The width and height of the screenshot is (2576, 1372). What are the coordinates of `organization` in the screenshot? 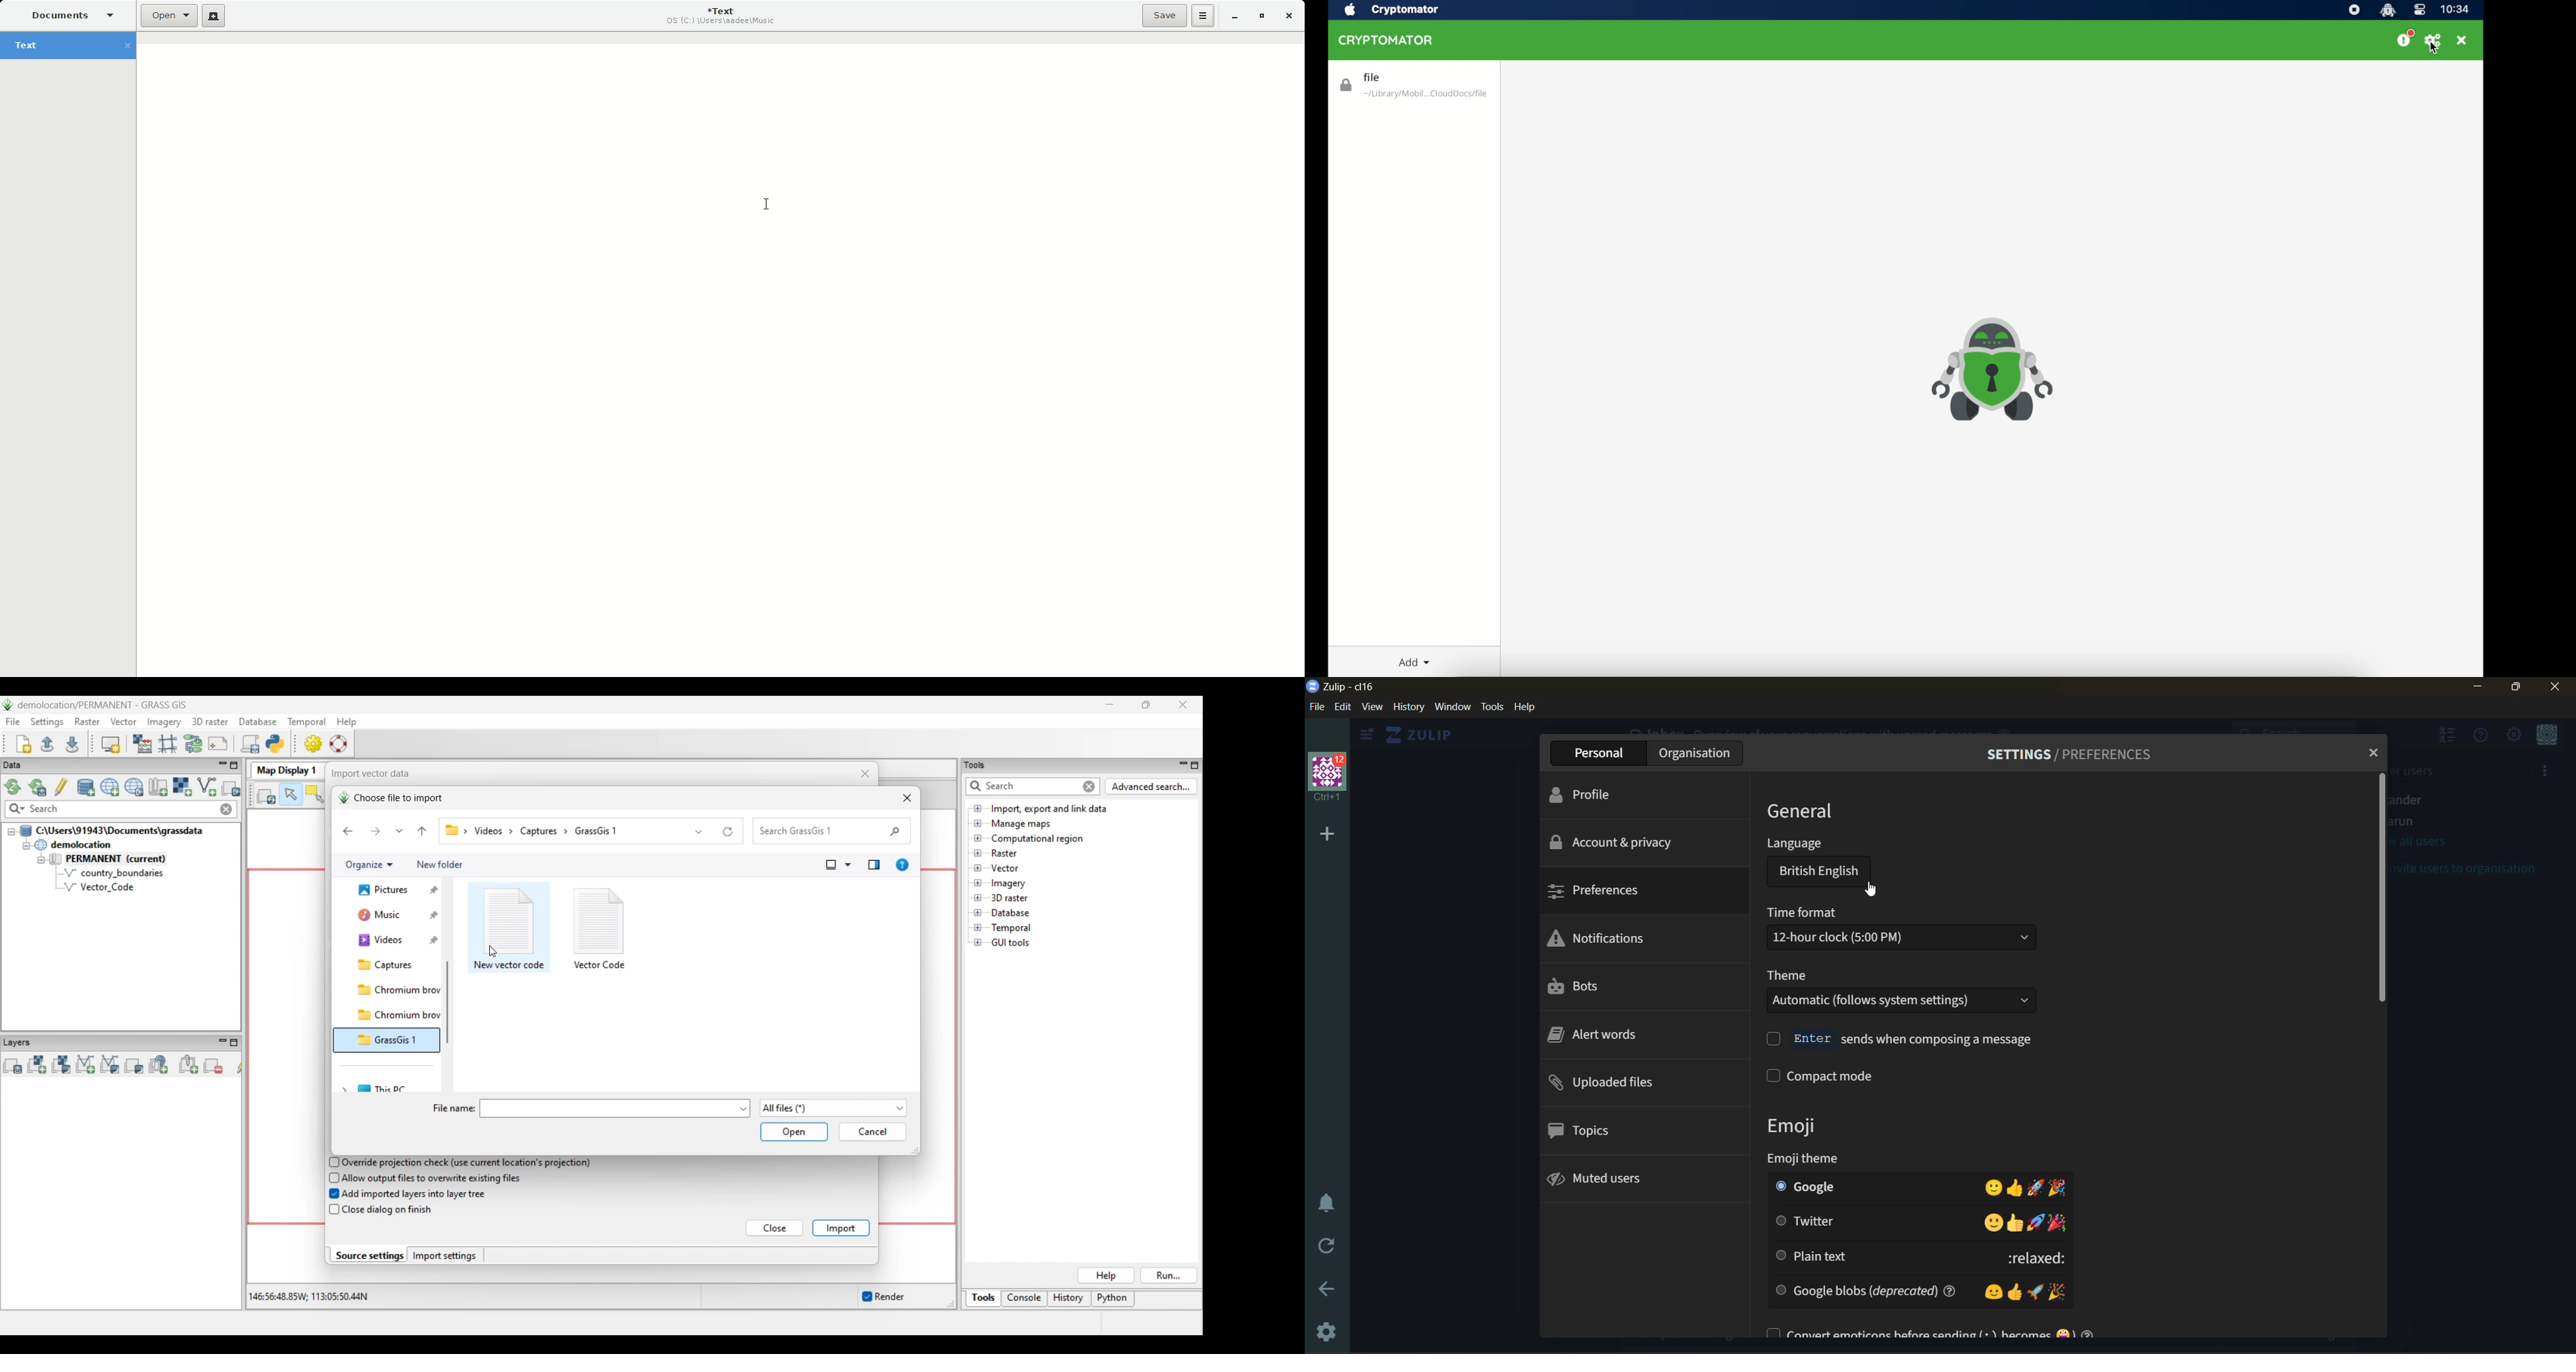 It's located at (1698, 752).